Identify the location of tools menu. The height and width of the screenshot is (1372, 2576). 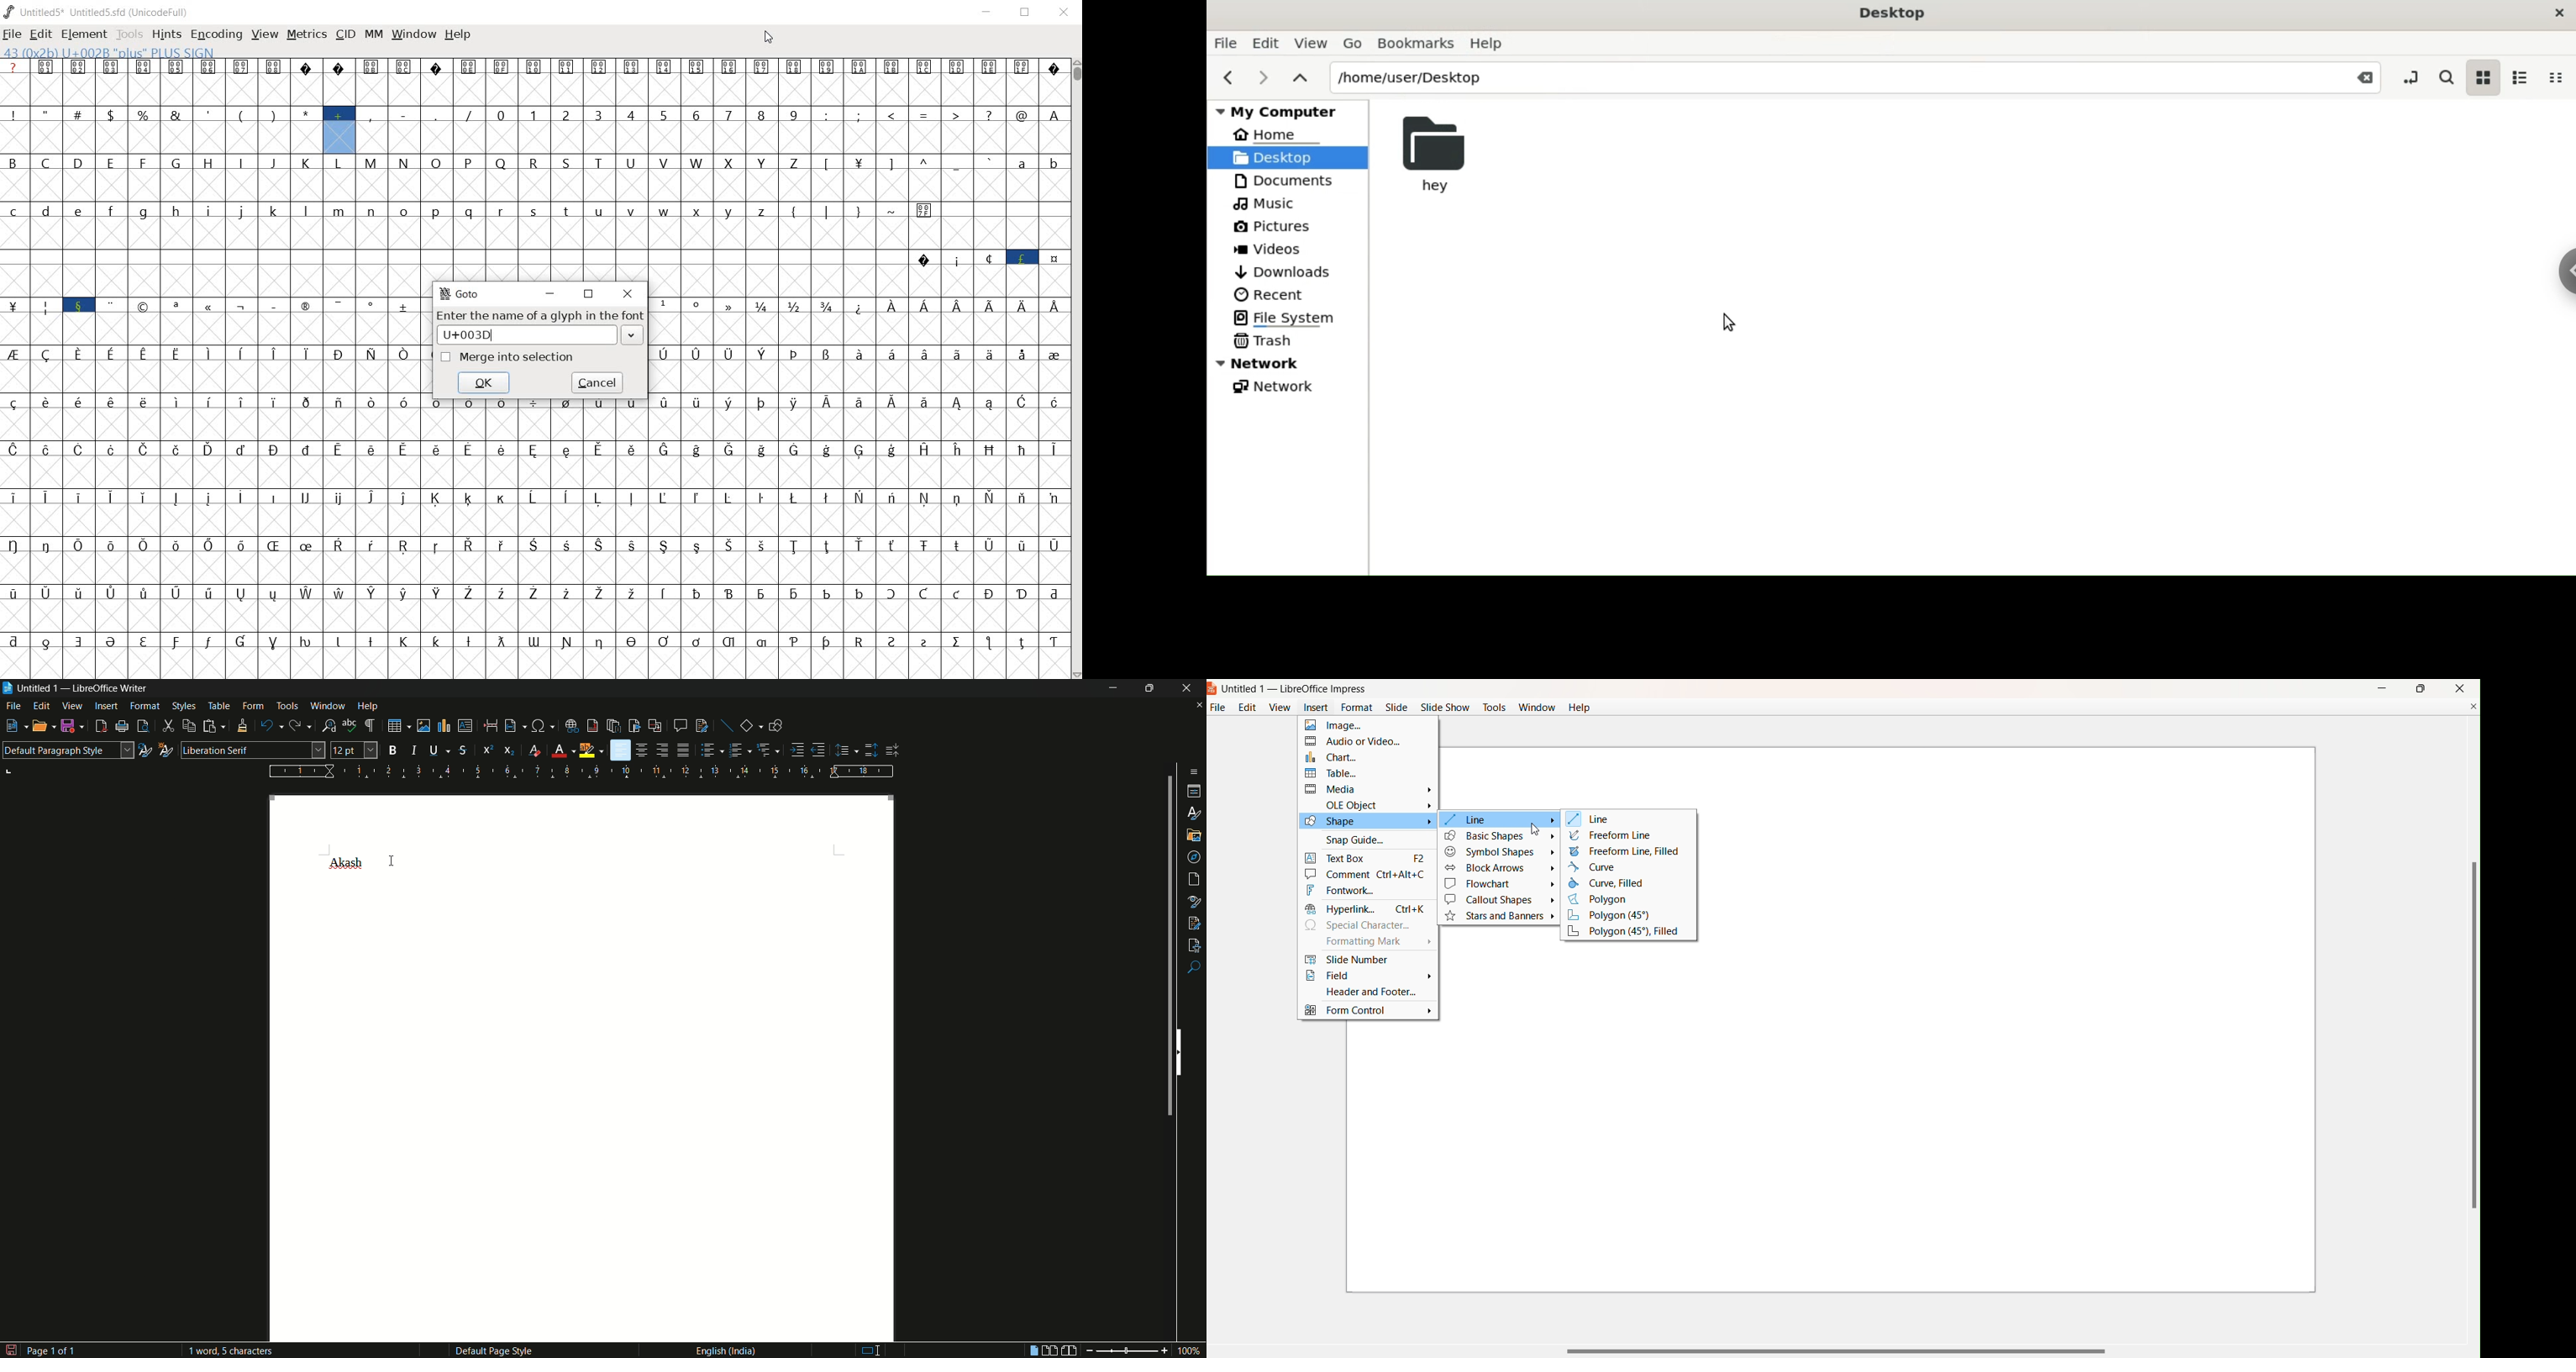
(287, 705).